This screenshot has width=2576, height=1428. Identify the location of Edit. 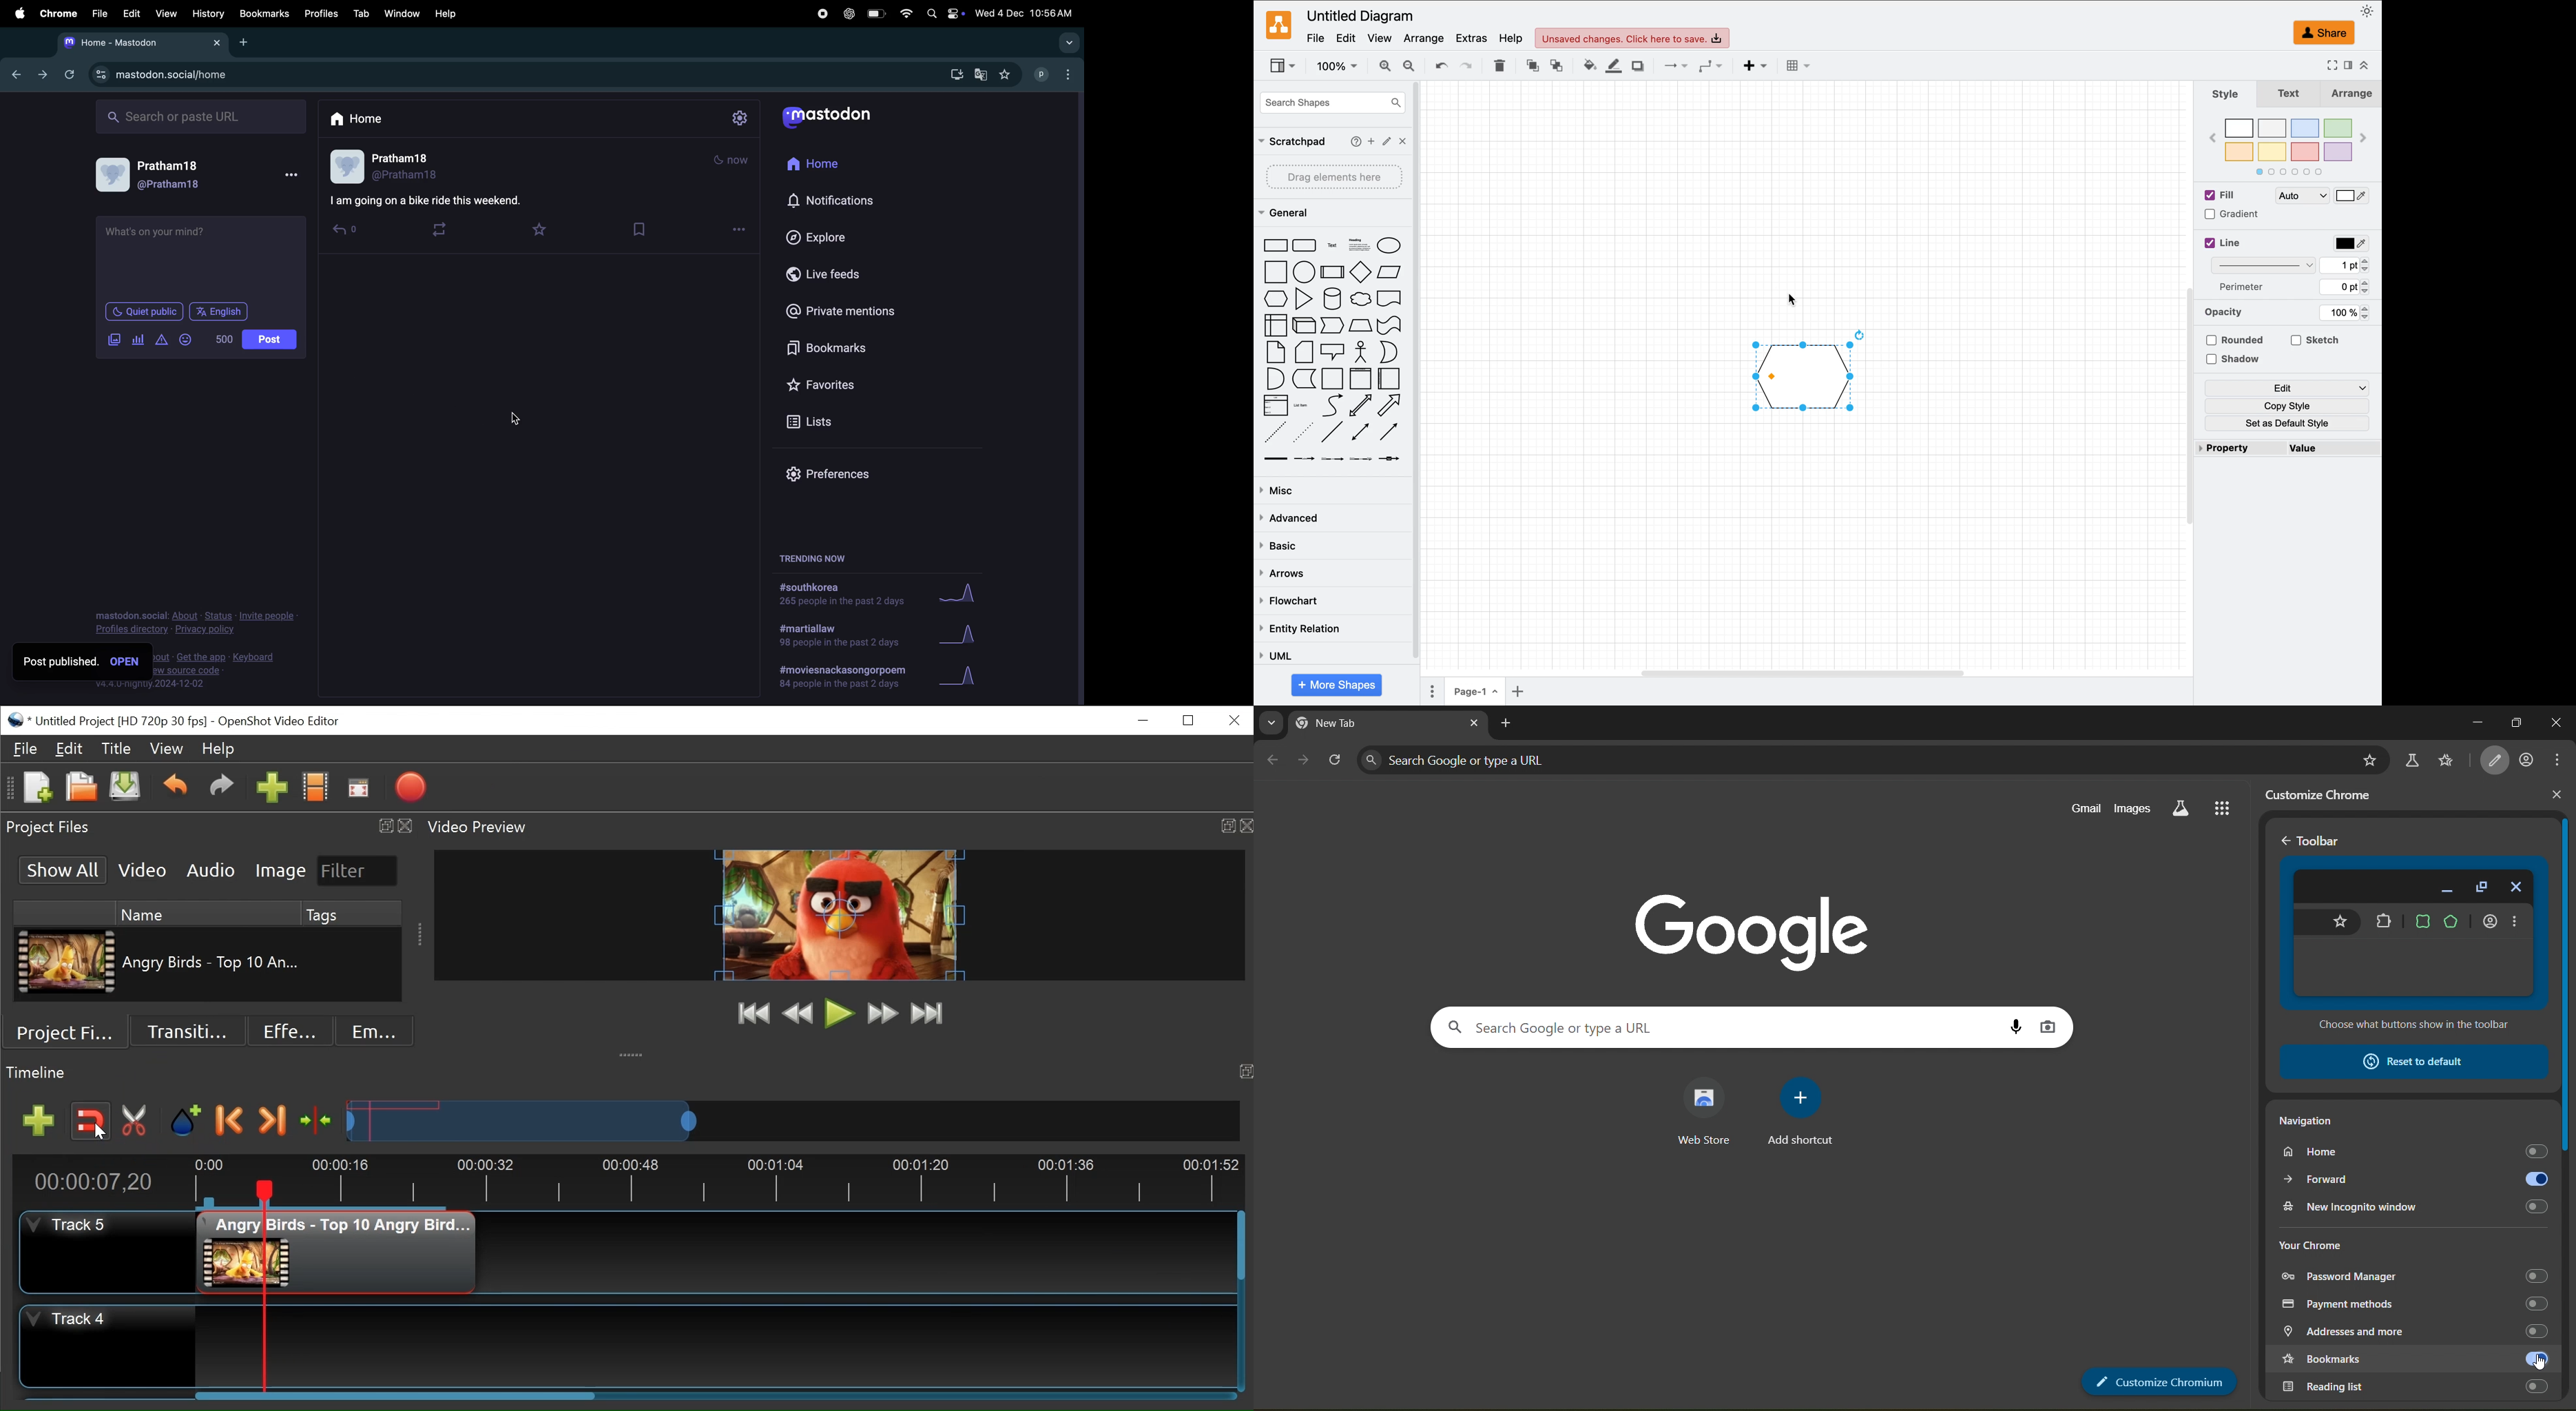
(133, 12).